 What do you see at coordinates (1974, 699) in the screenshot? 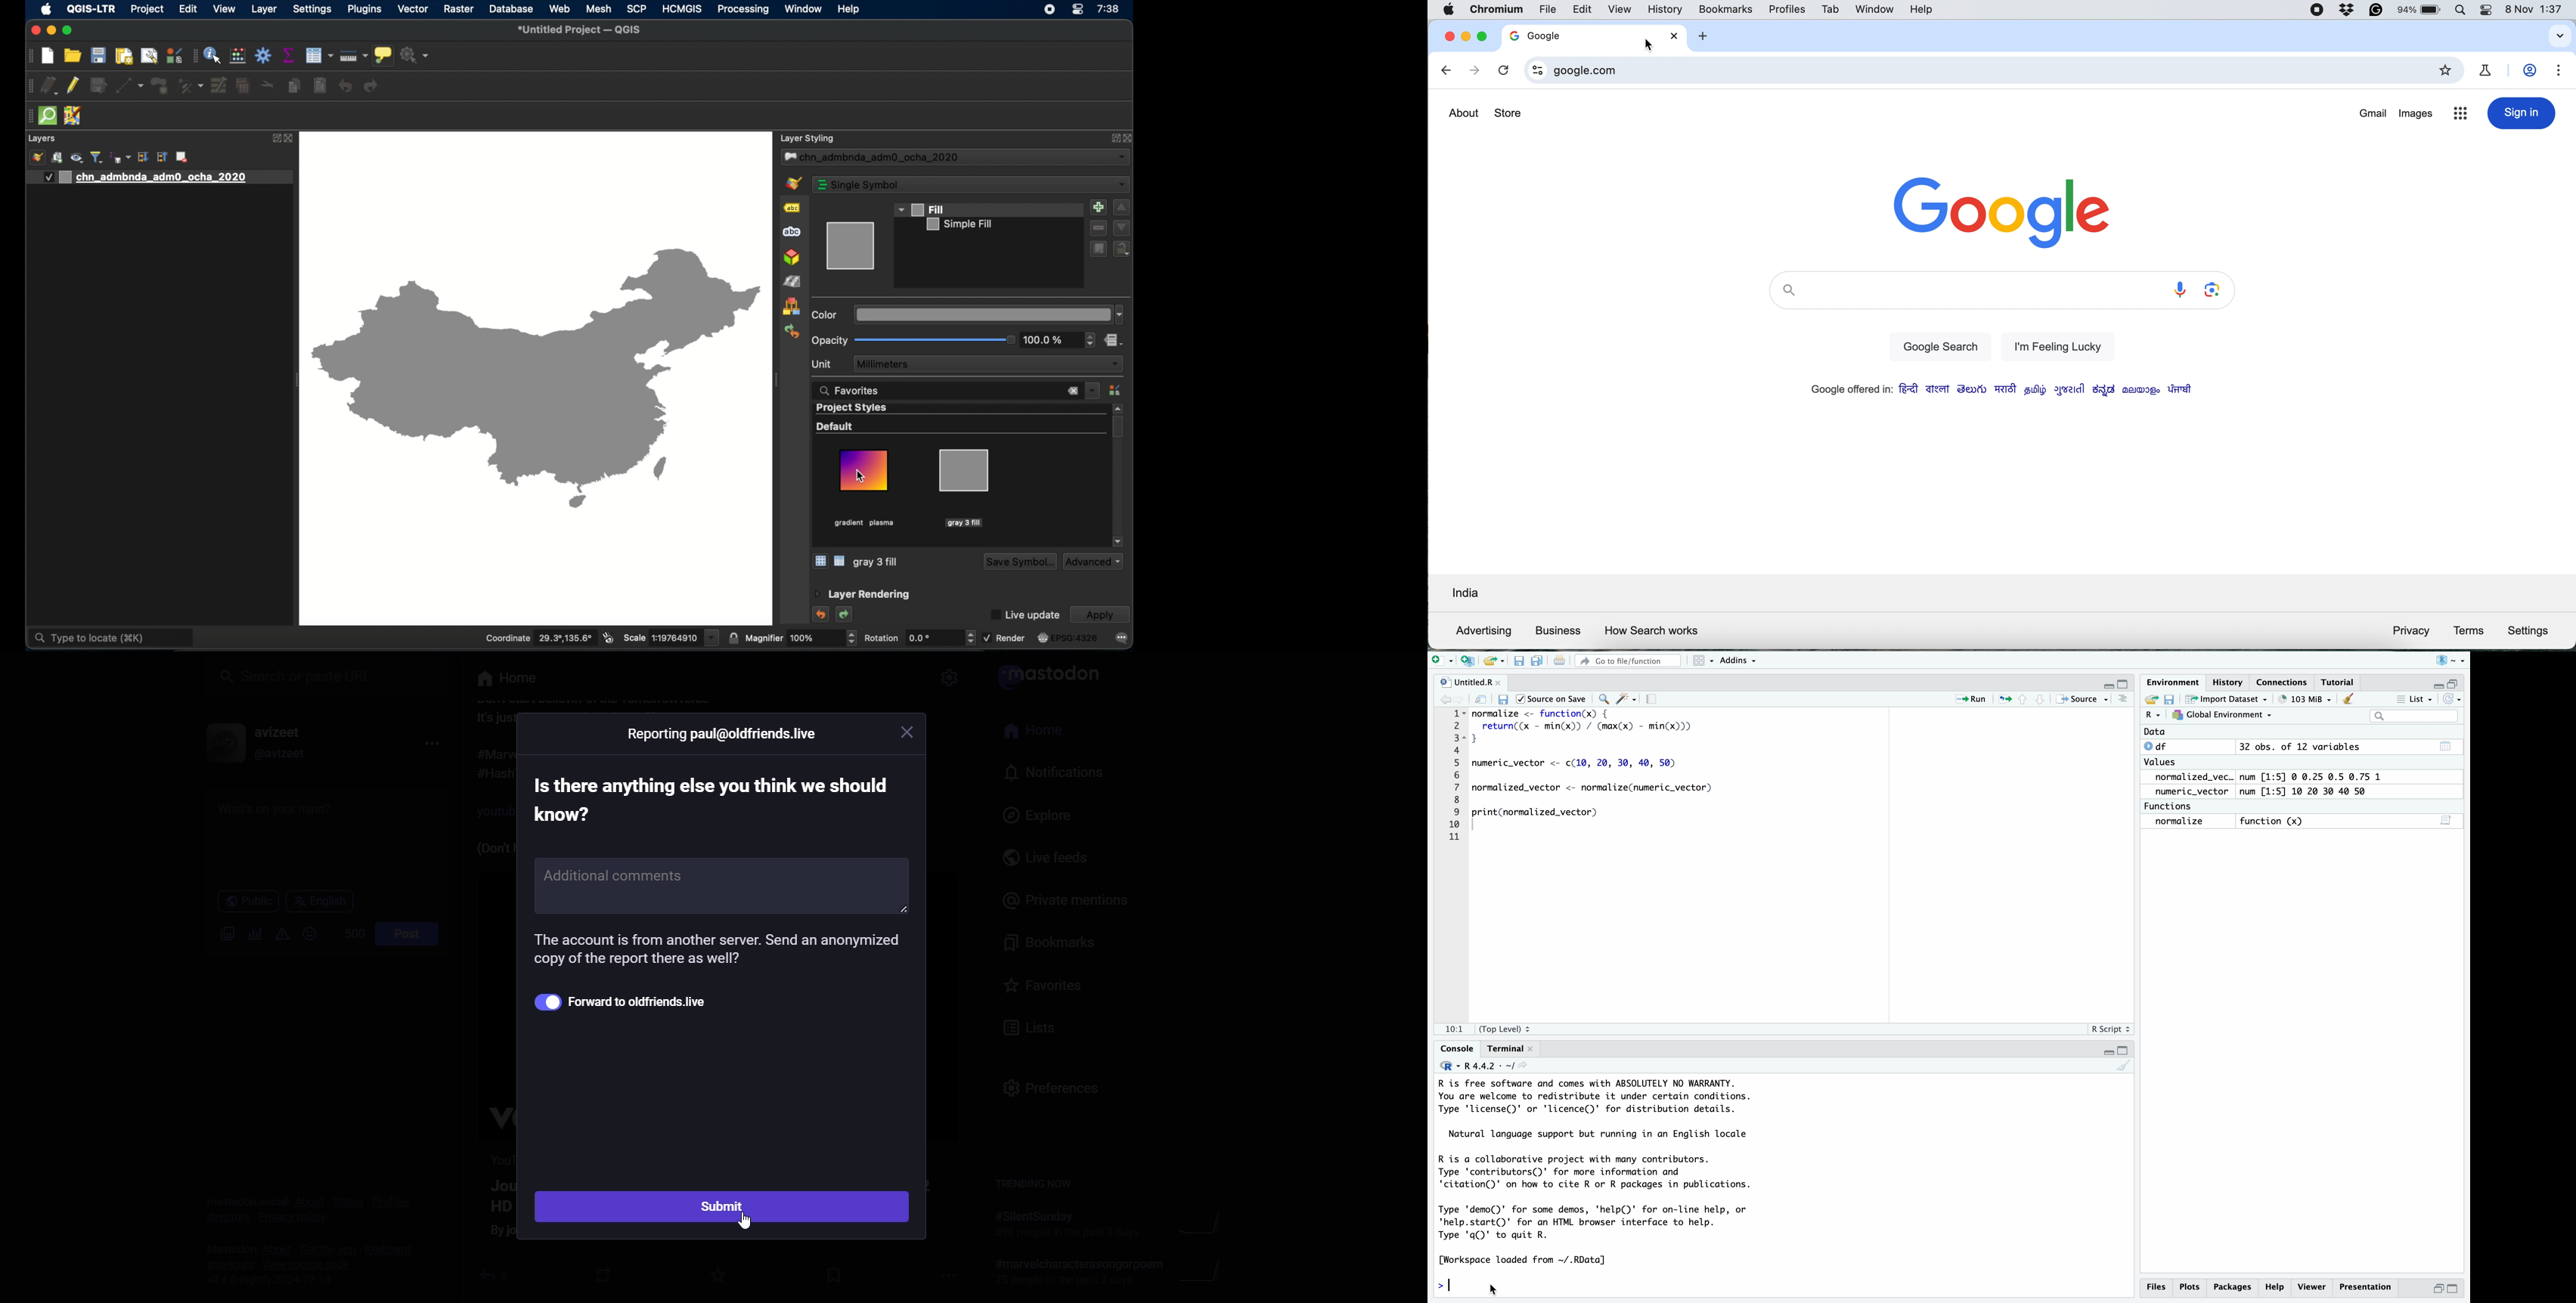
I see `Run the current line or selection (Ctrl + Enter)` at bounding box center [1974, 699].